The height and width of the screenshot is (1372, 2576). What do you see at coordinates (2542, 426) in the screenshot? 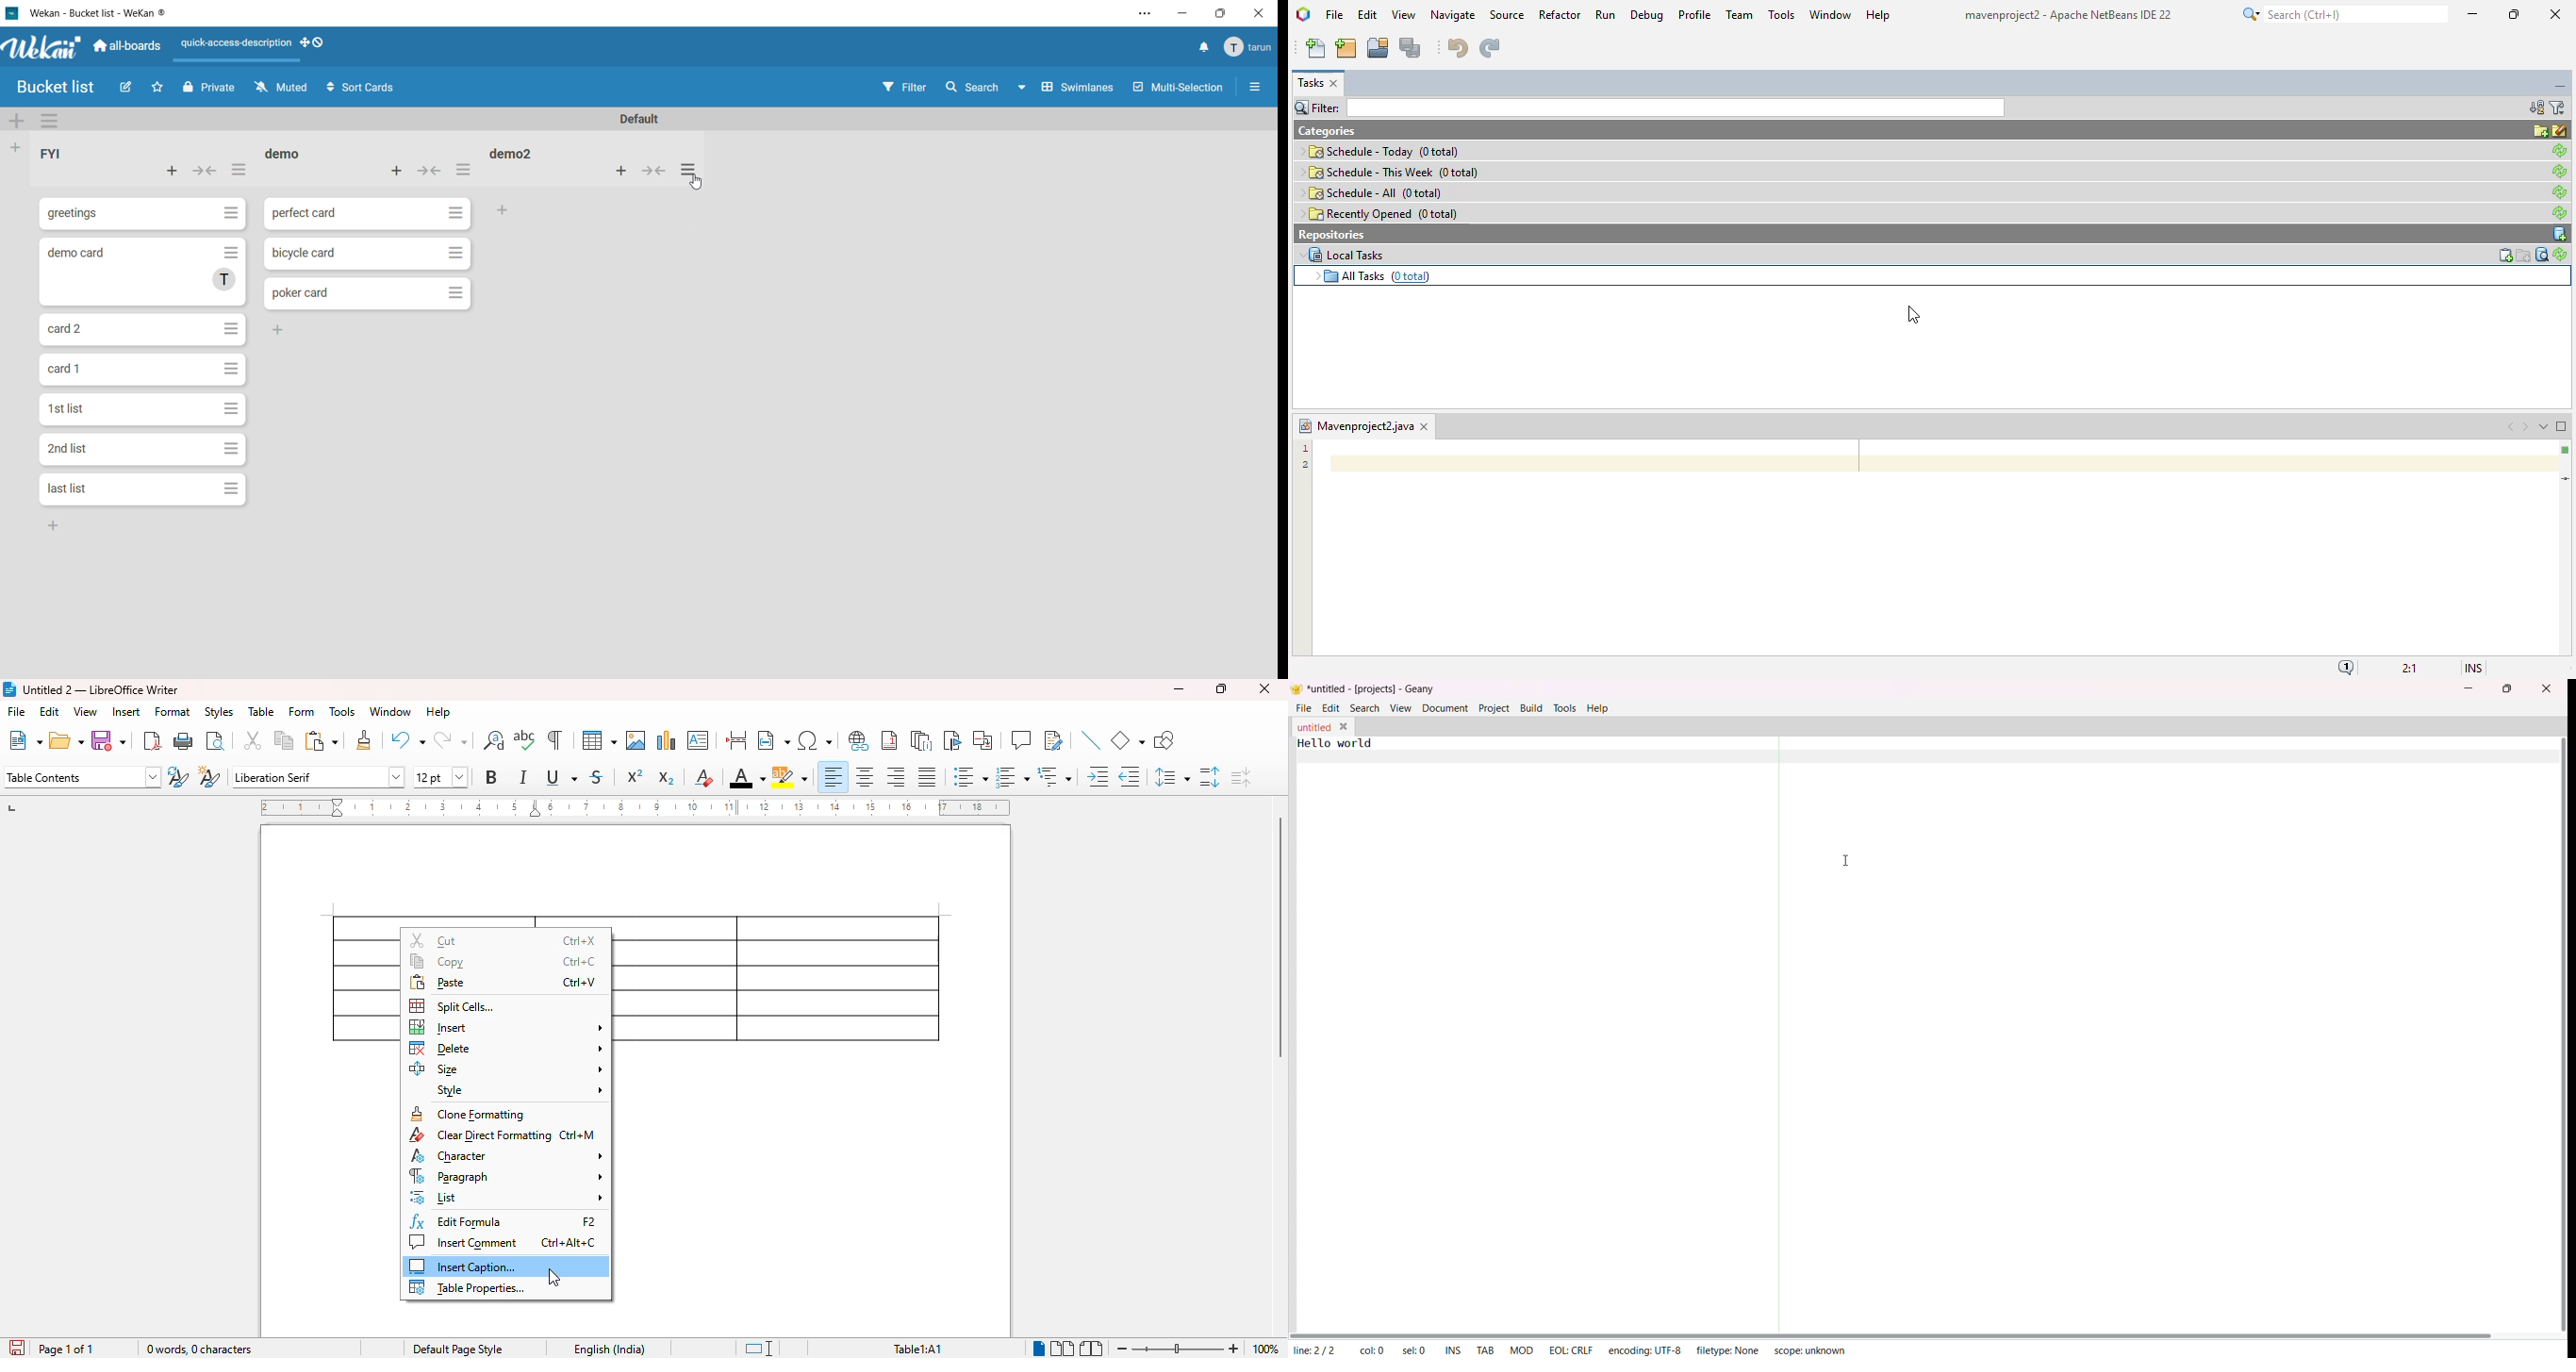
I see `show opened documents list` at bounding box center [2542, 426].